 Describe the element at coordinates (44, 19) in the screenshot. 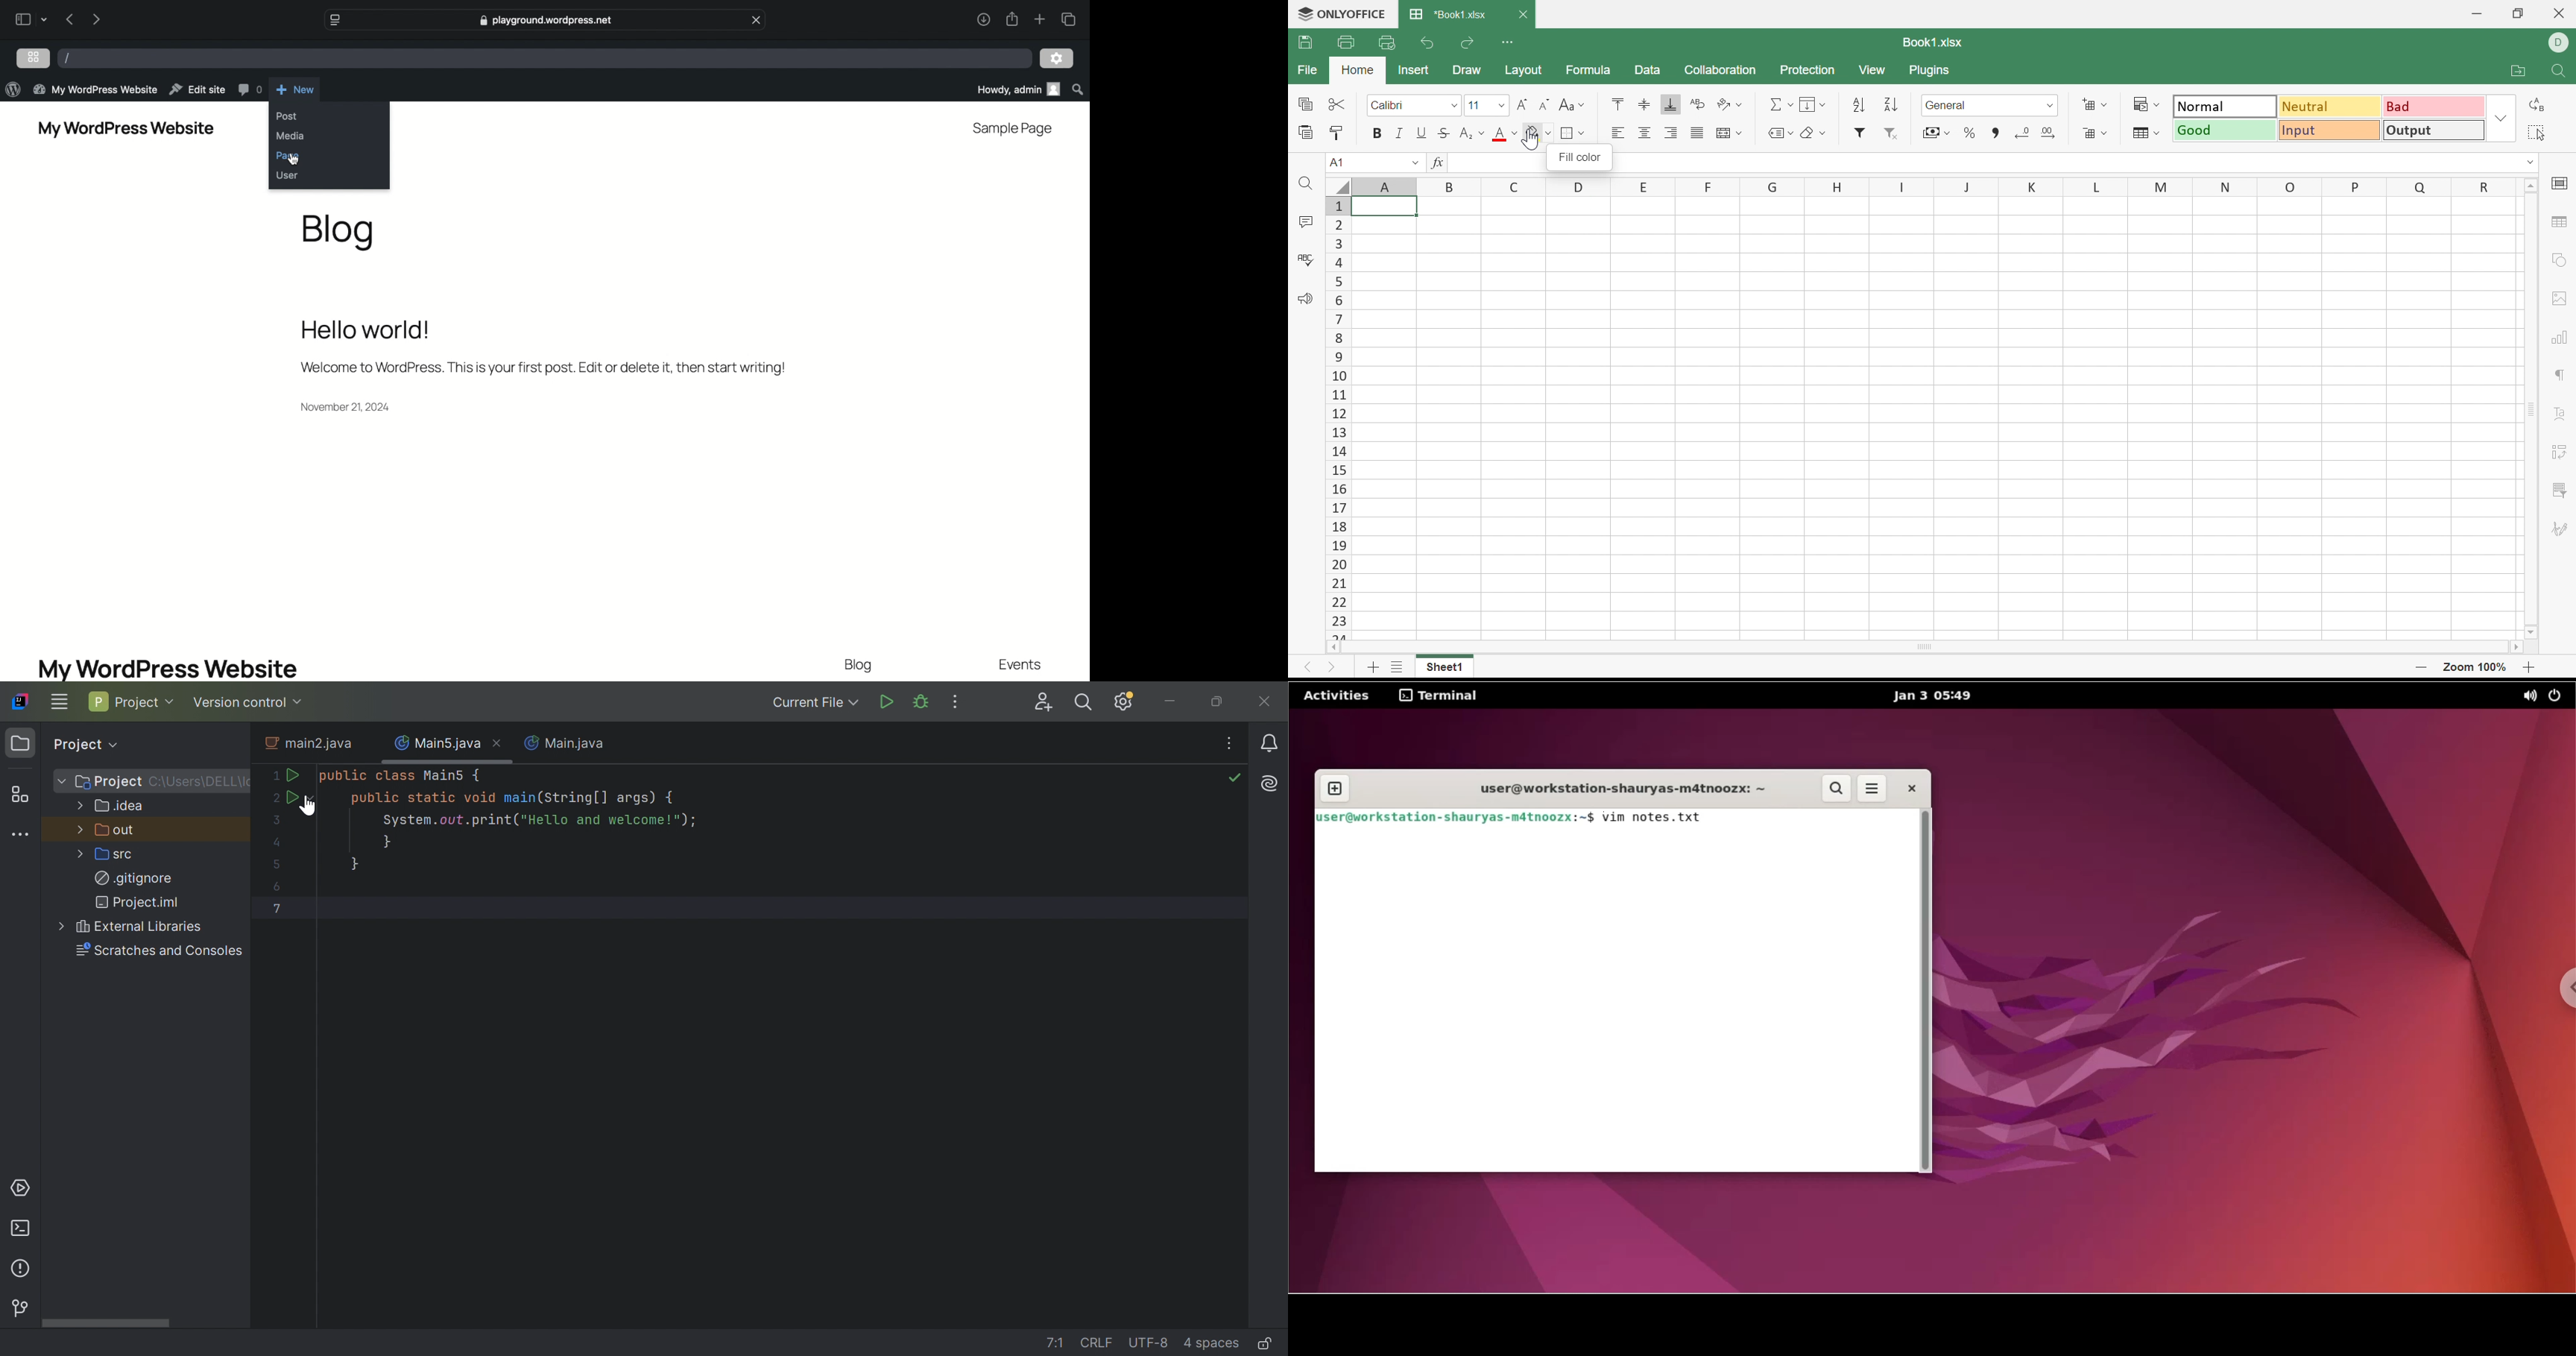

I see `dropdown` at that location.